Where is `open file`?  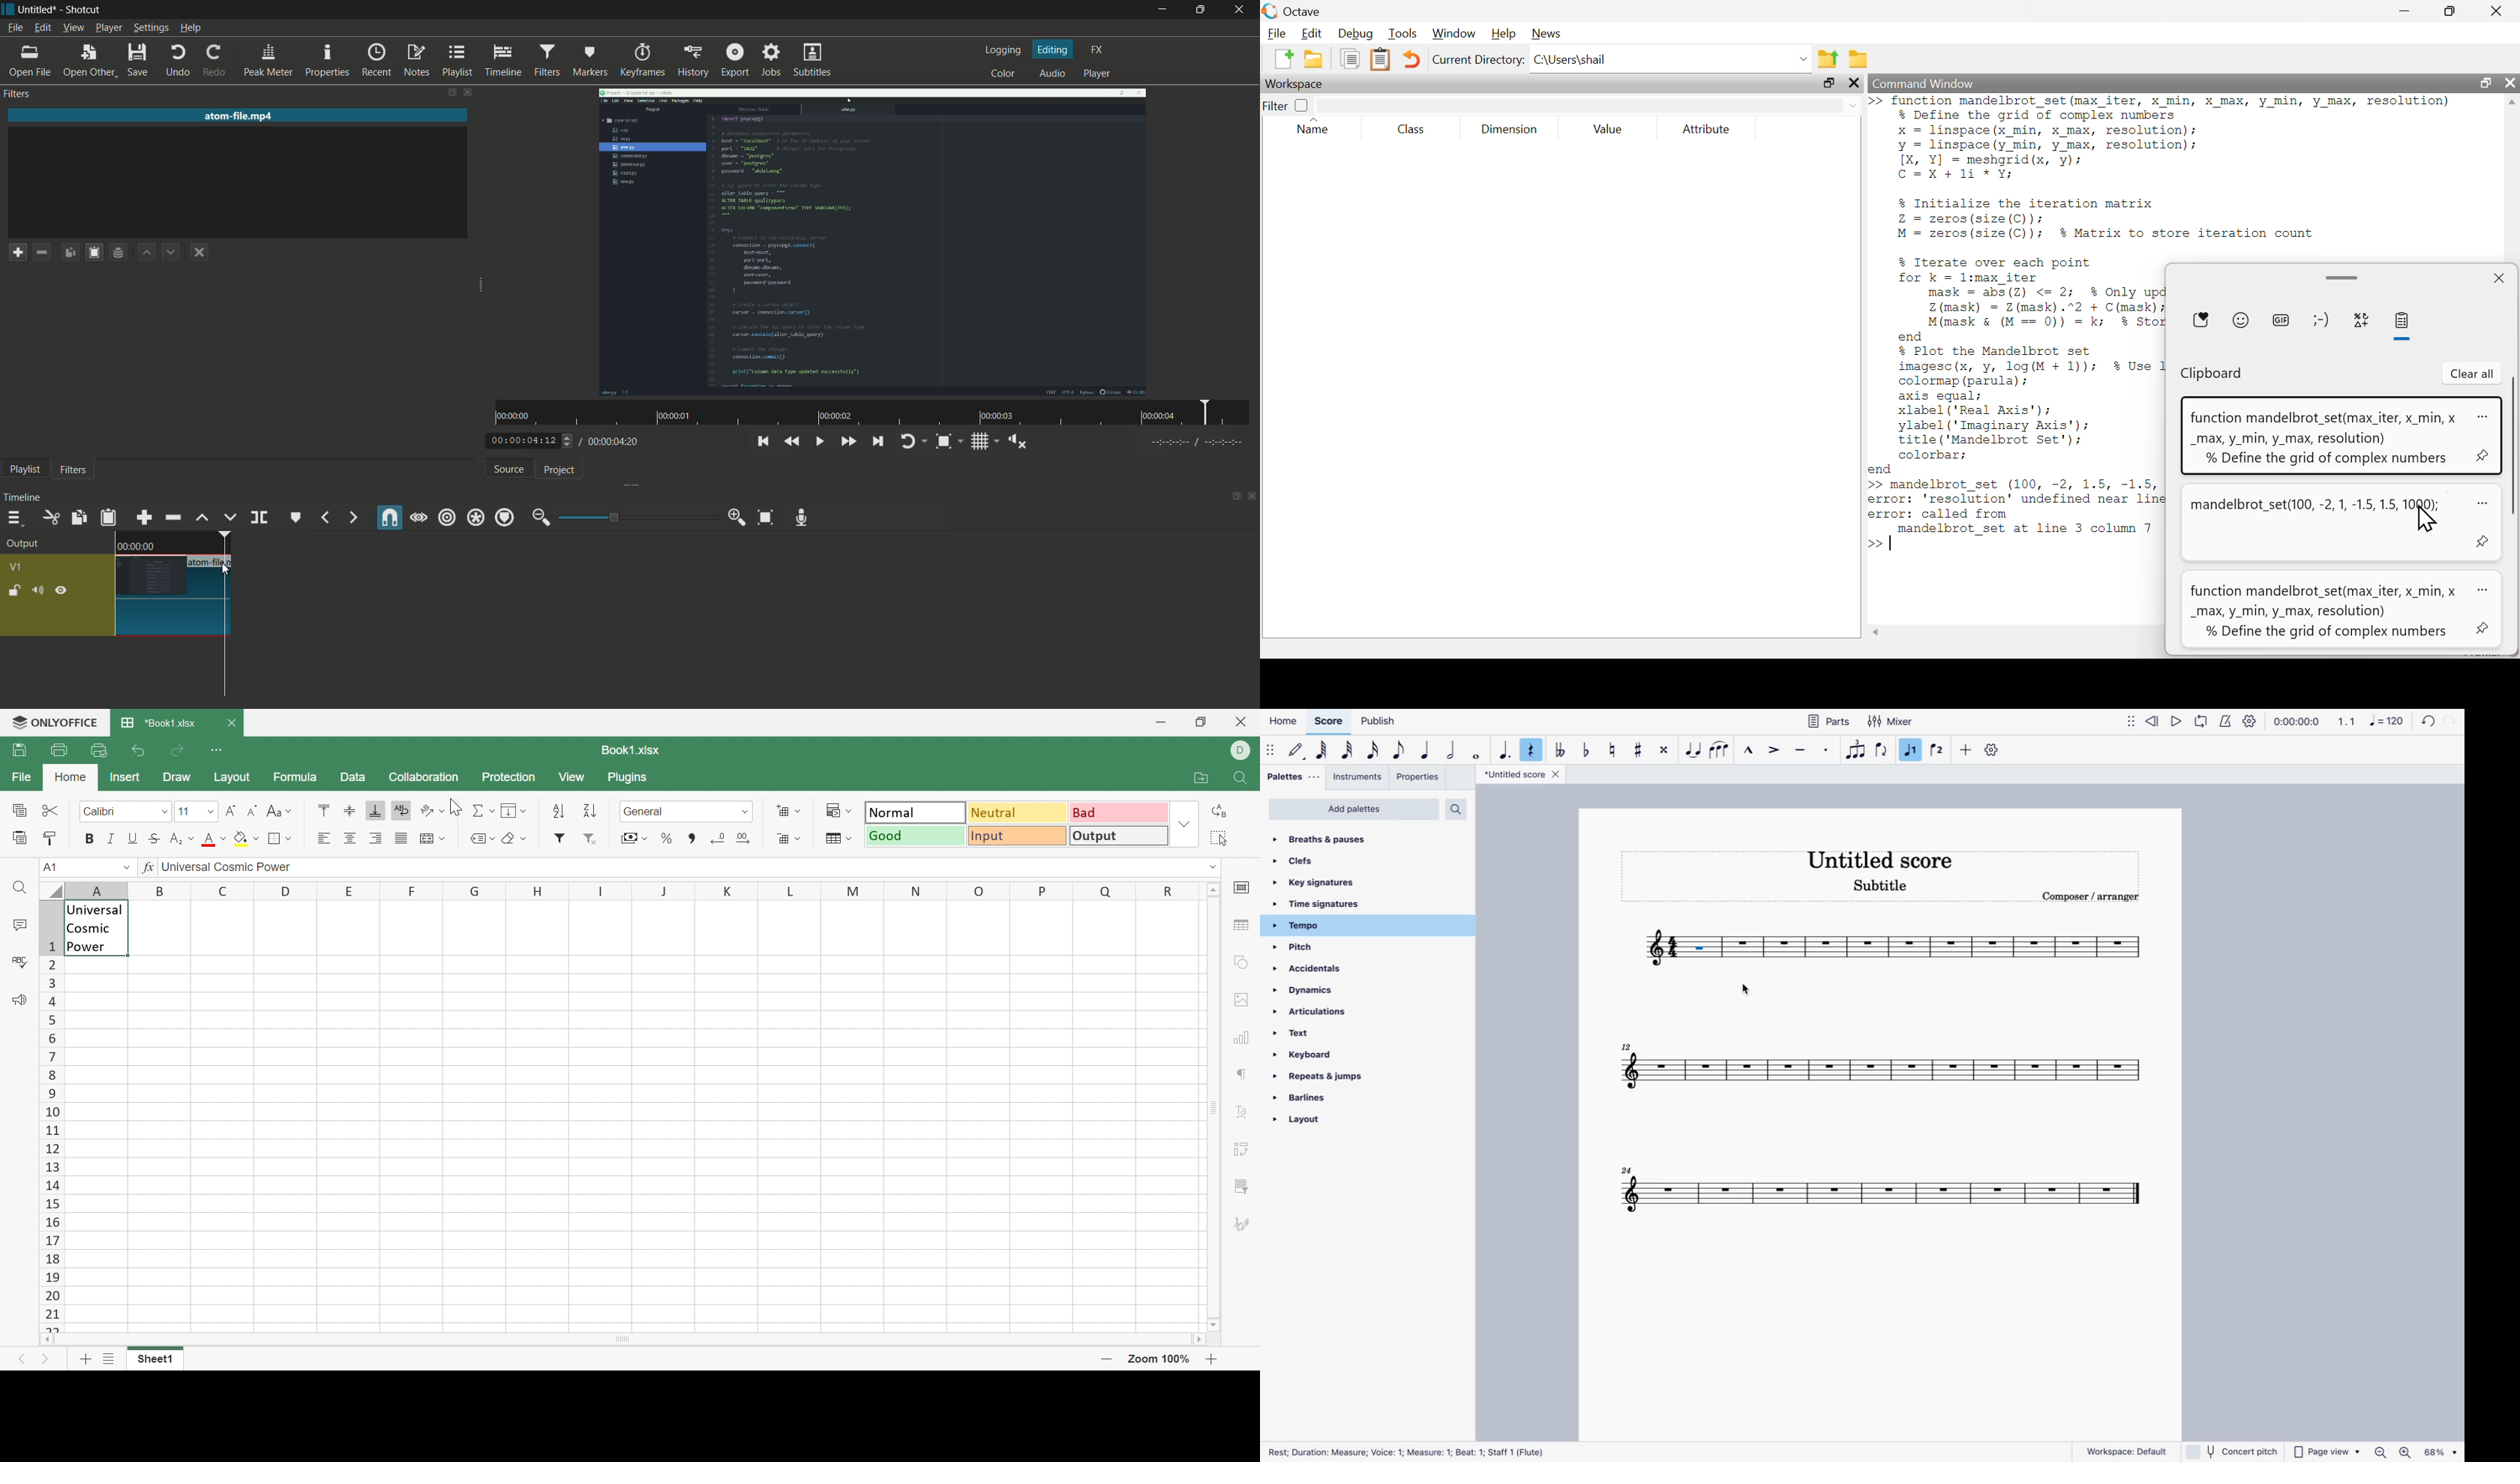 open file is located at coordinates (29, 62).